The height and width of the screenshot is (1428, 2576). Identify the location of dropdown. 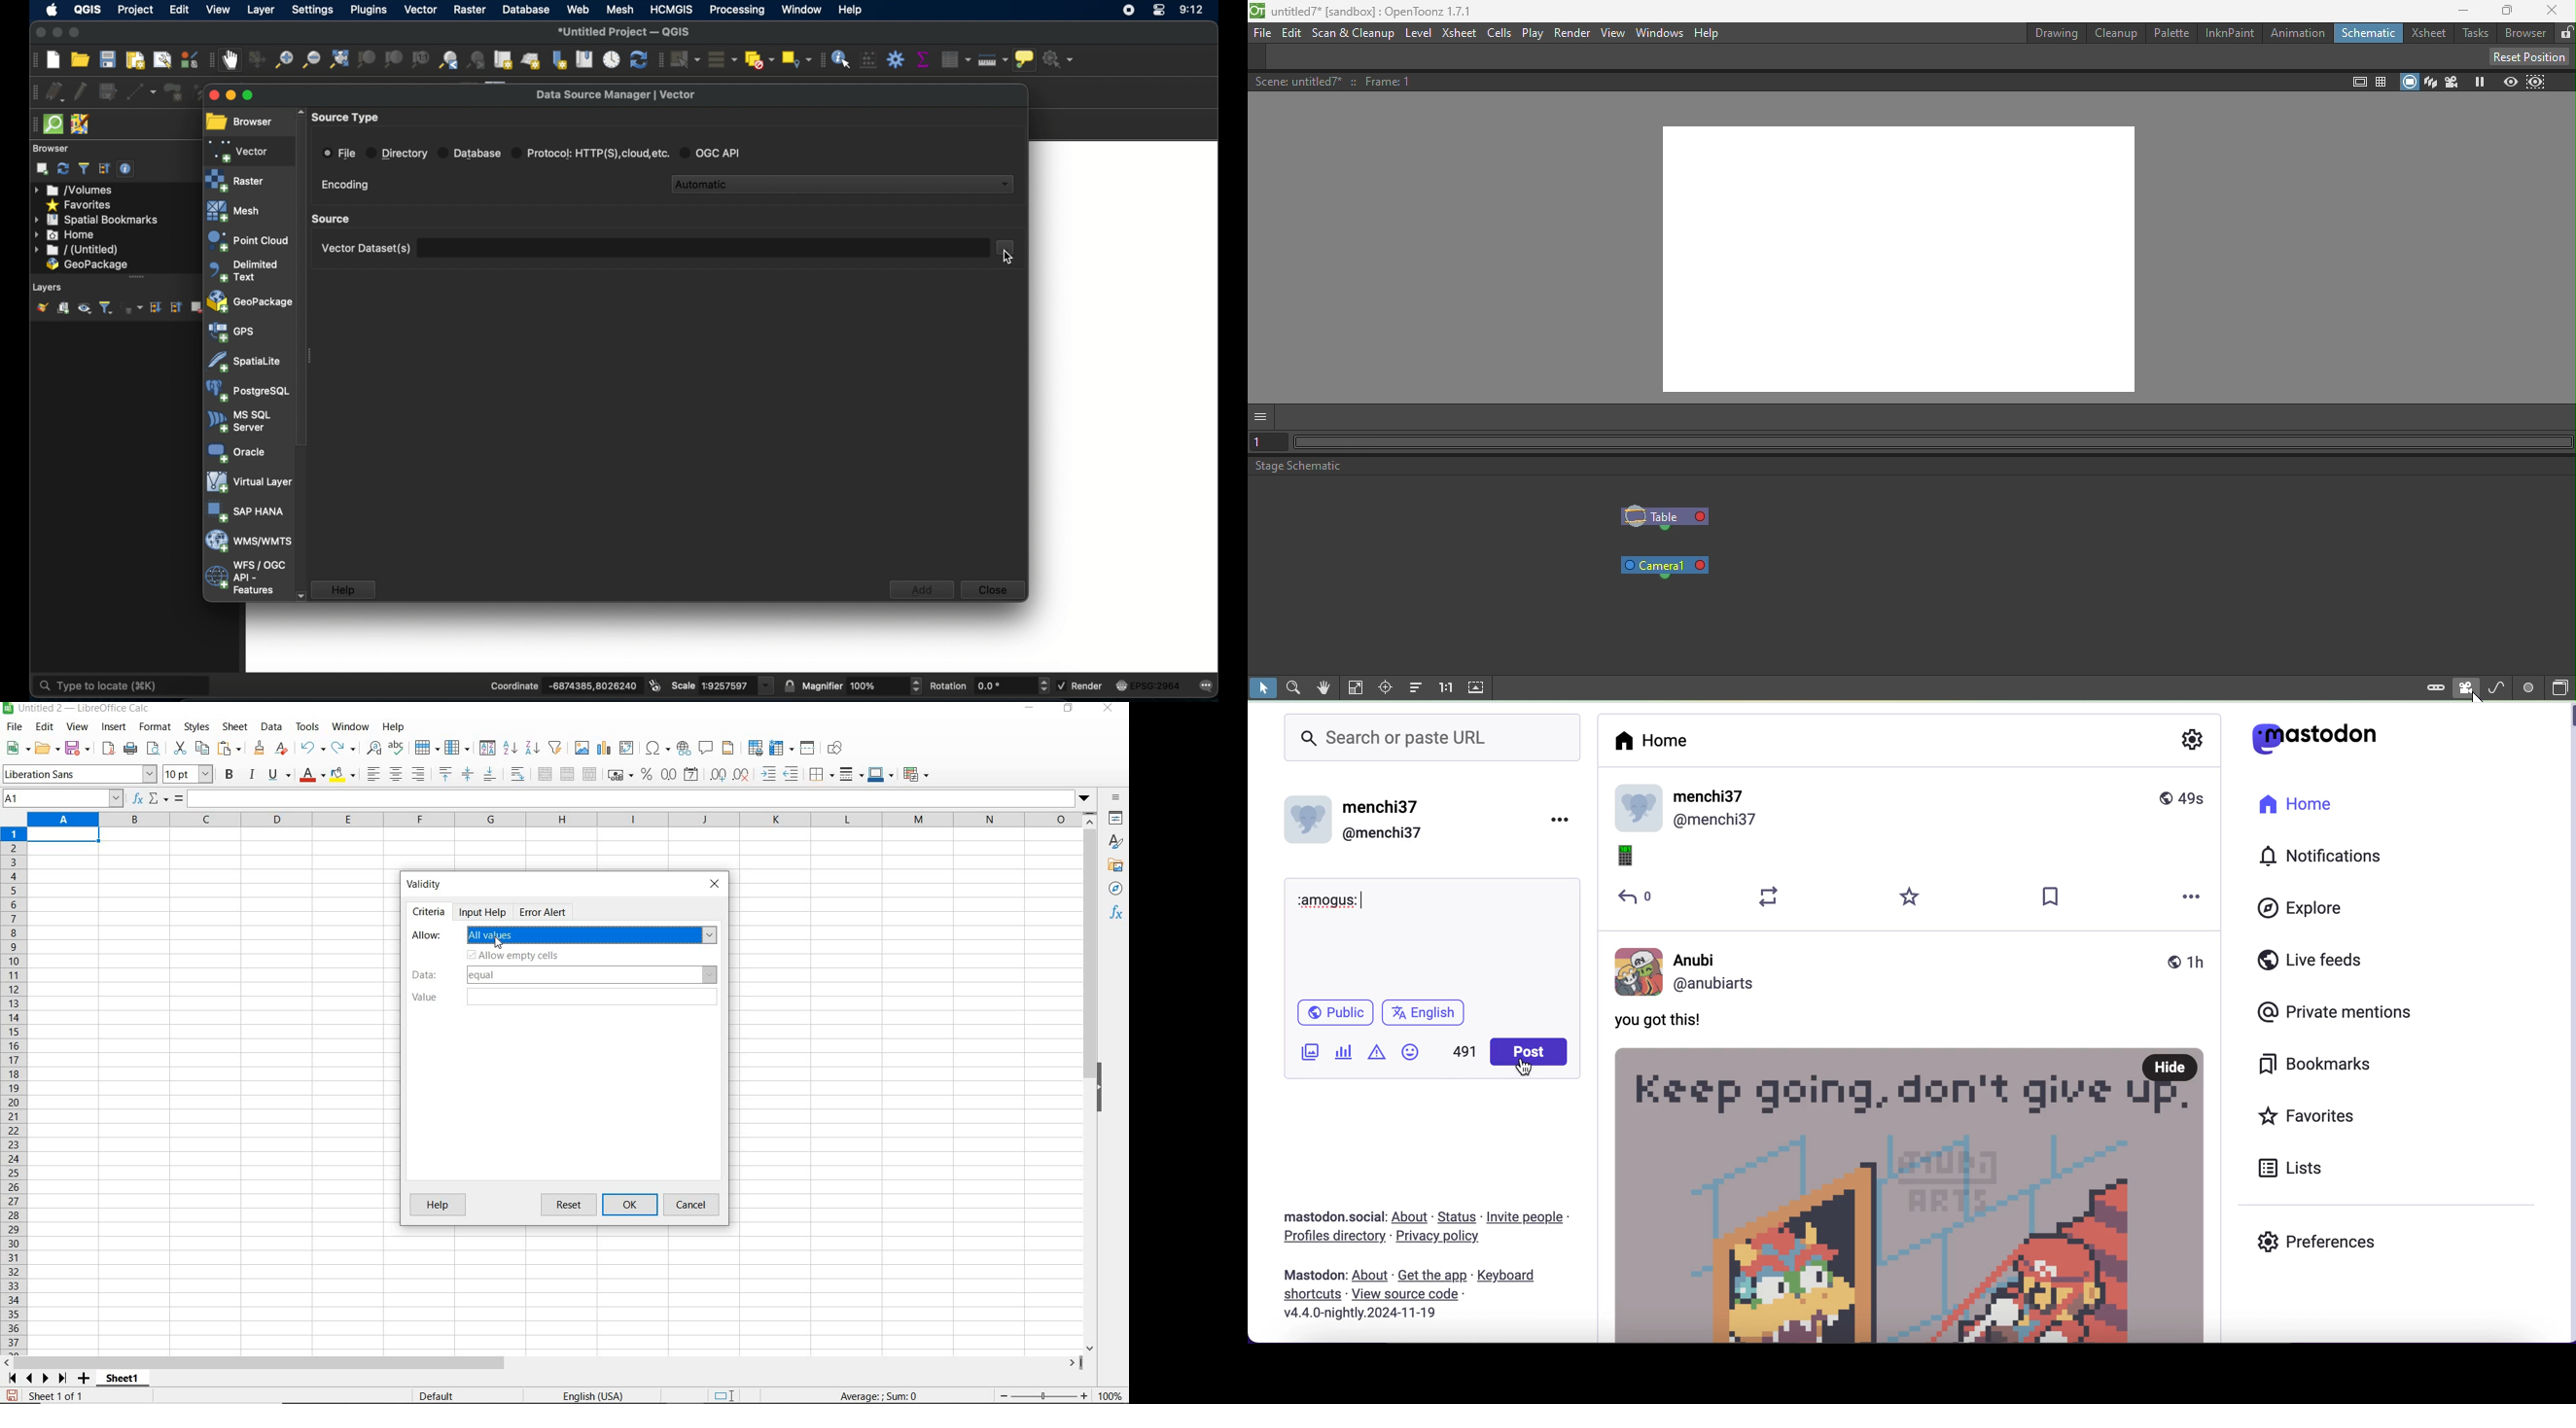
(1086, 800).